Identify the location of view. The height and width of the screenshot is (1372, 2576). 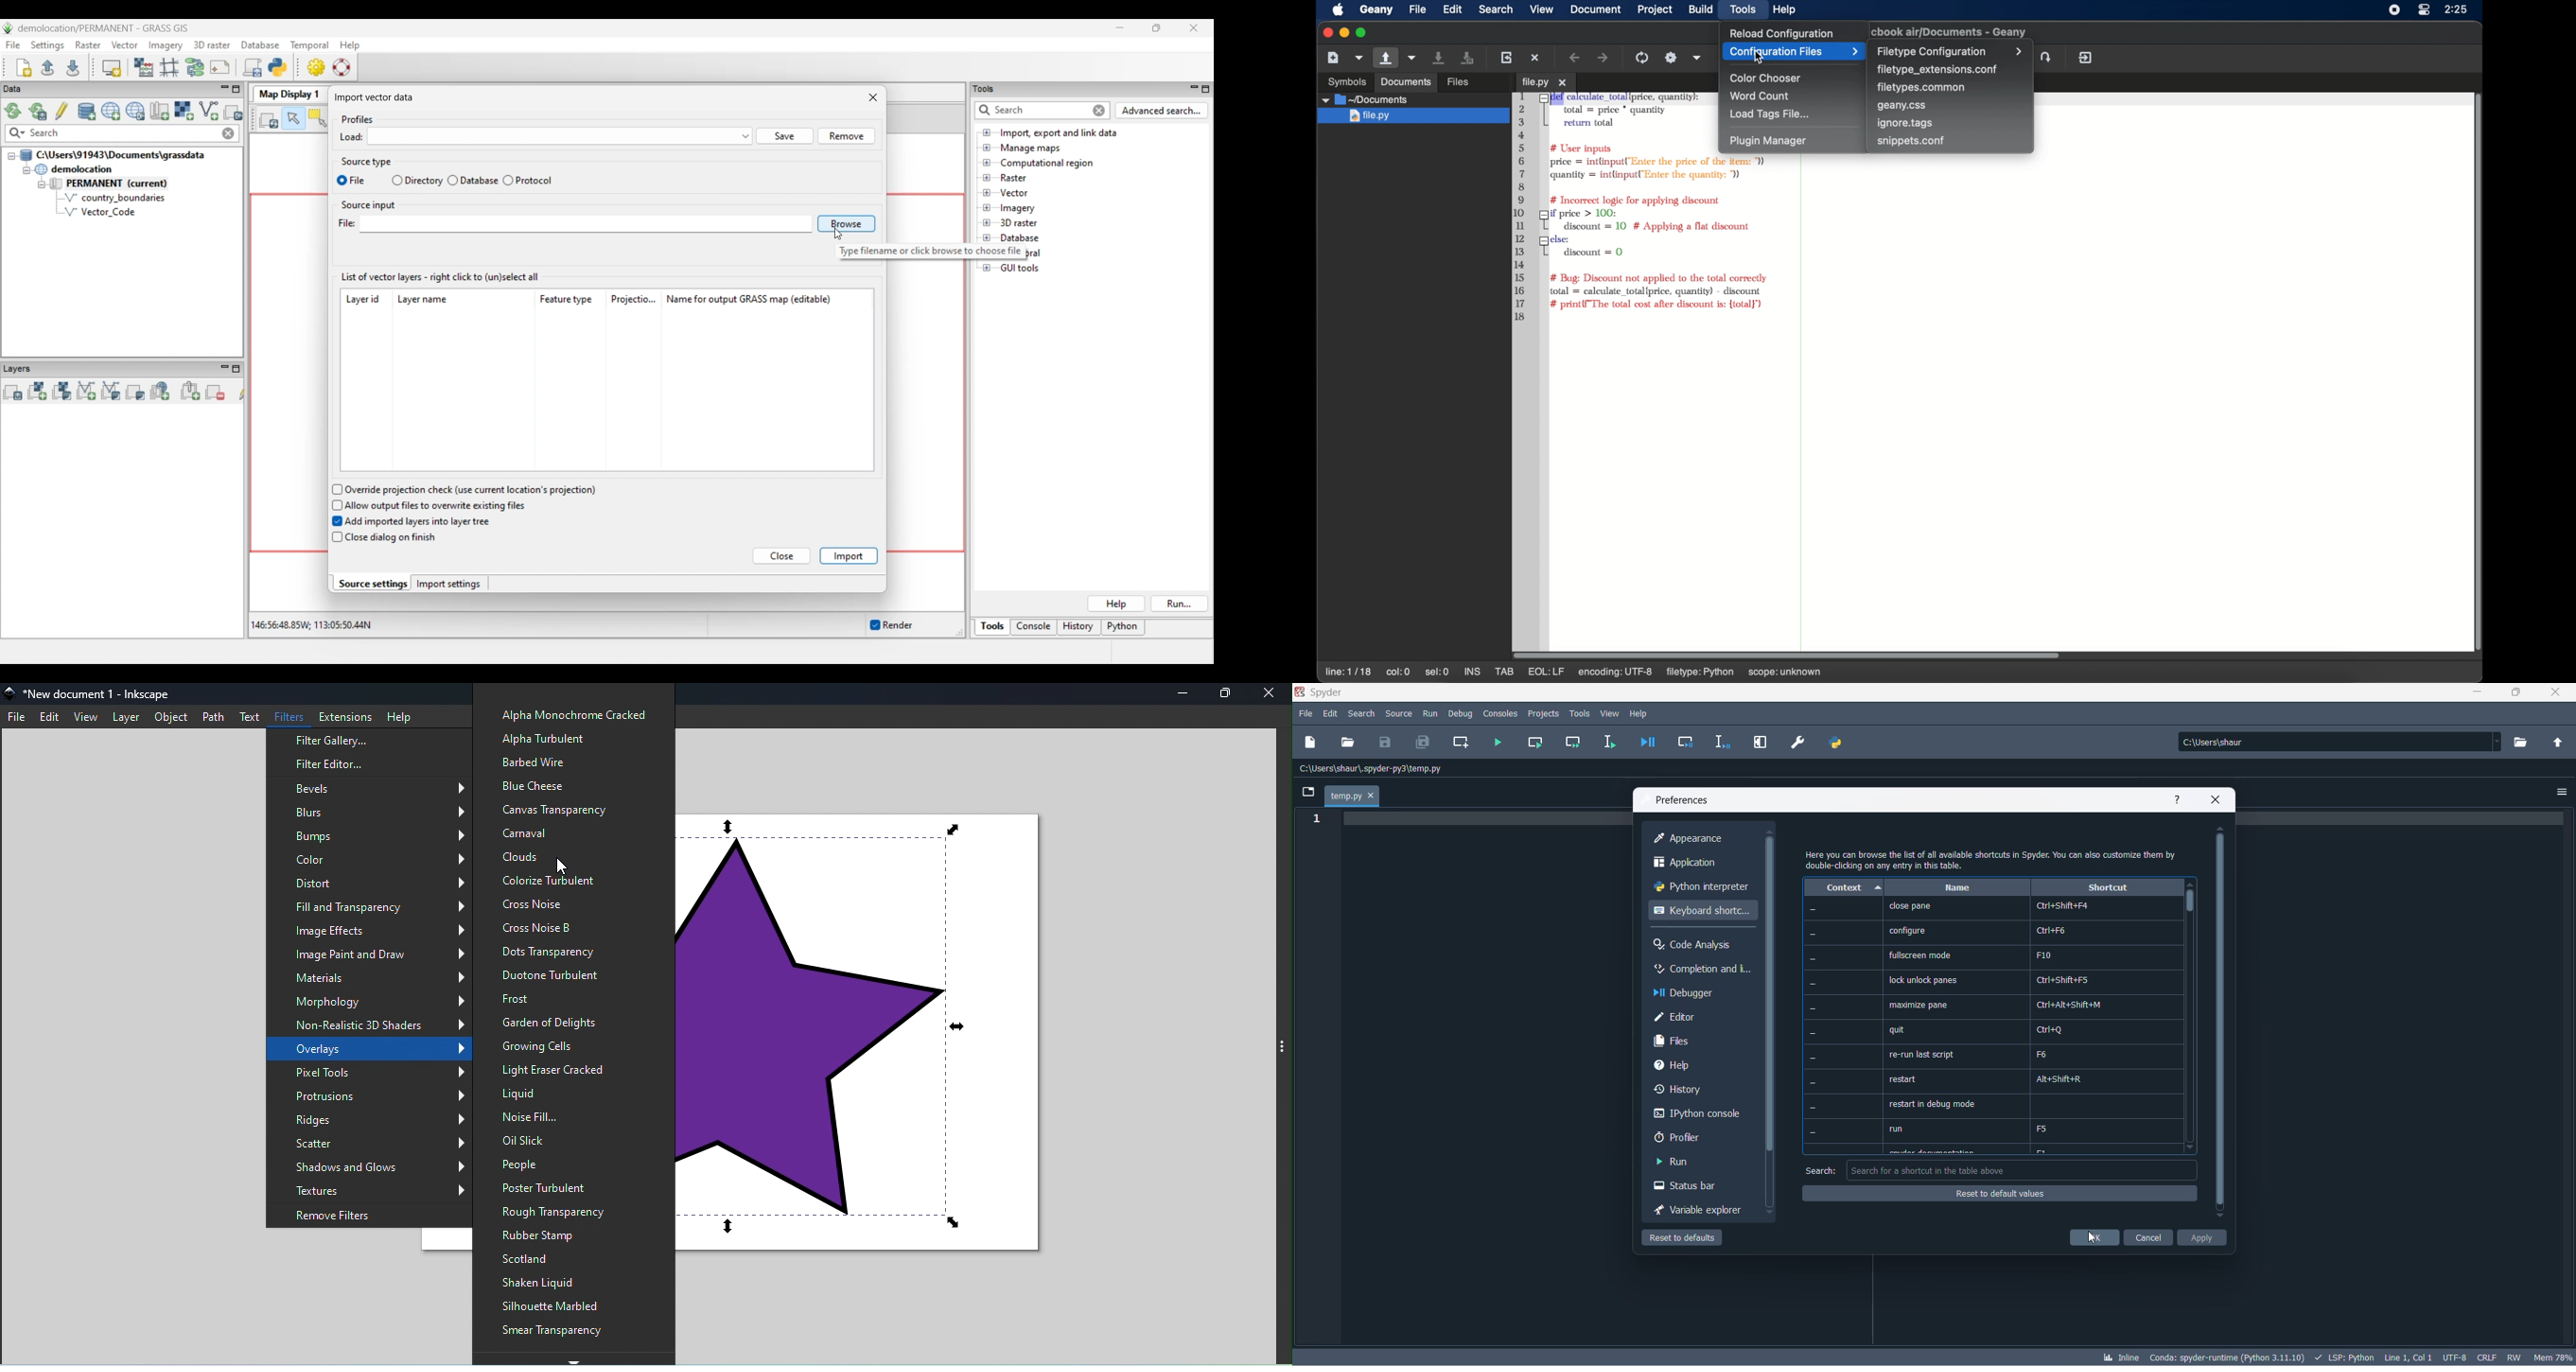
(85, 717).